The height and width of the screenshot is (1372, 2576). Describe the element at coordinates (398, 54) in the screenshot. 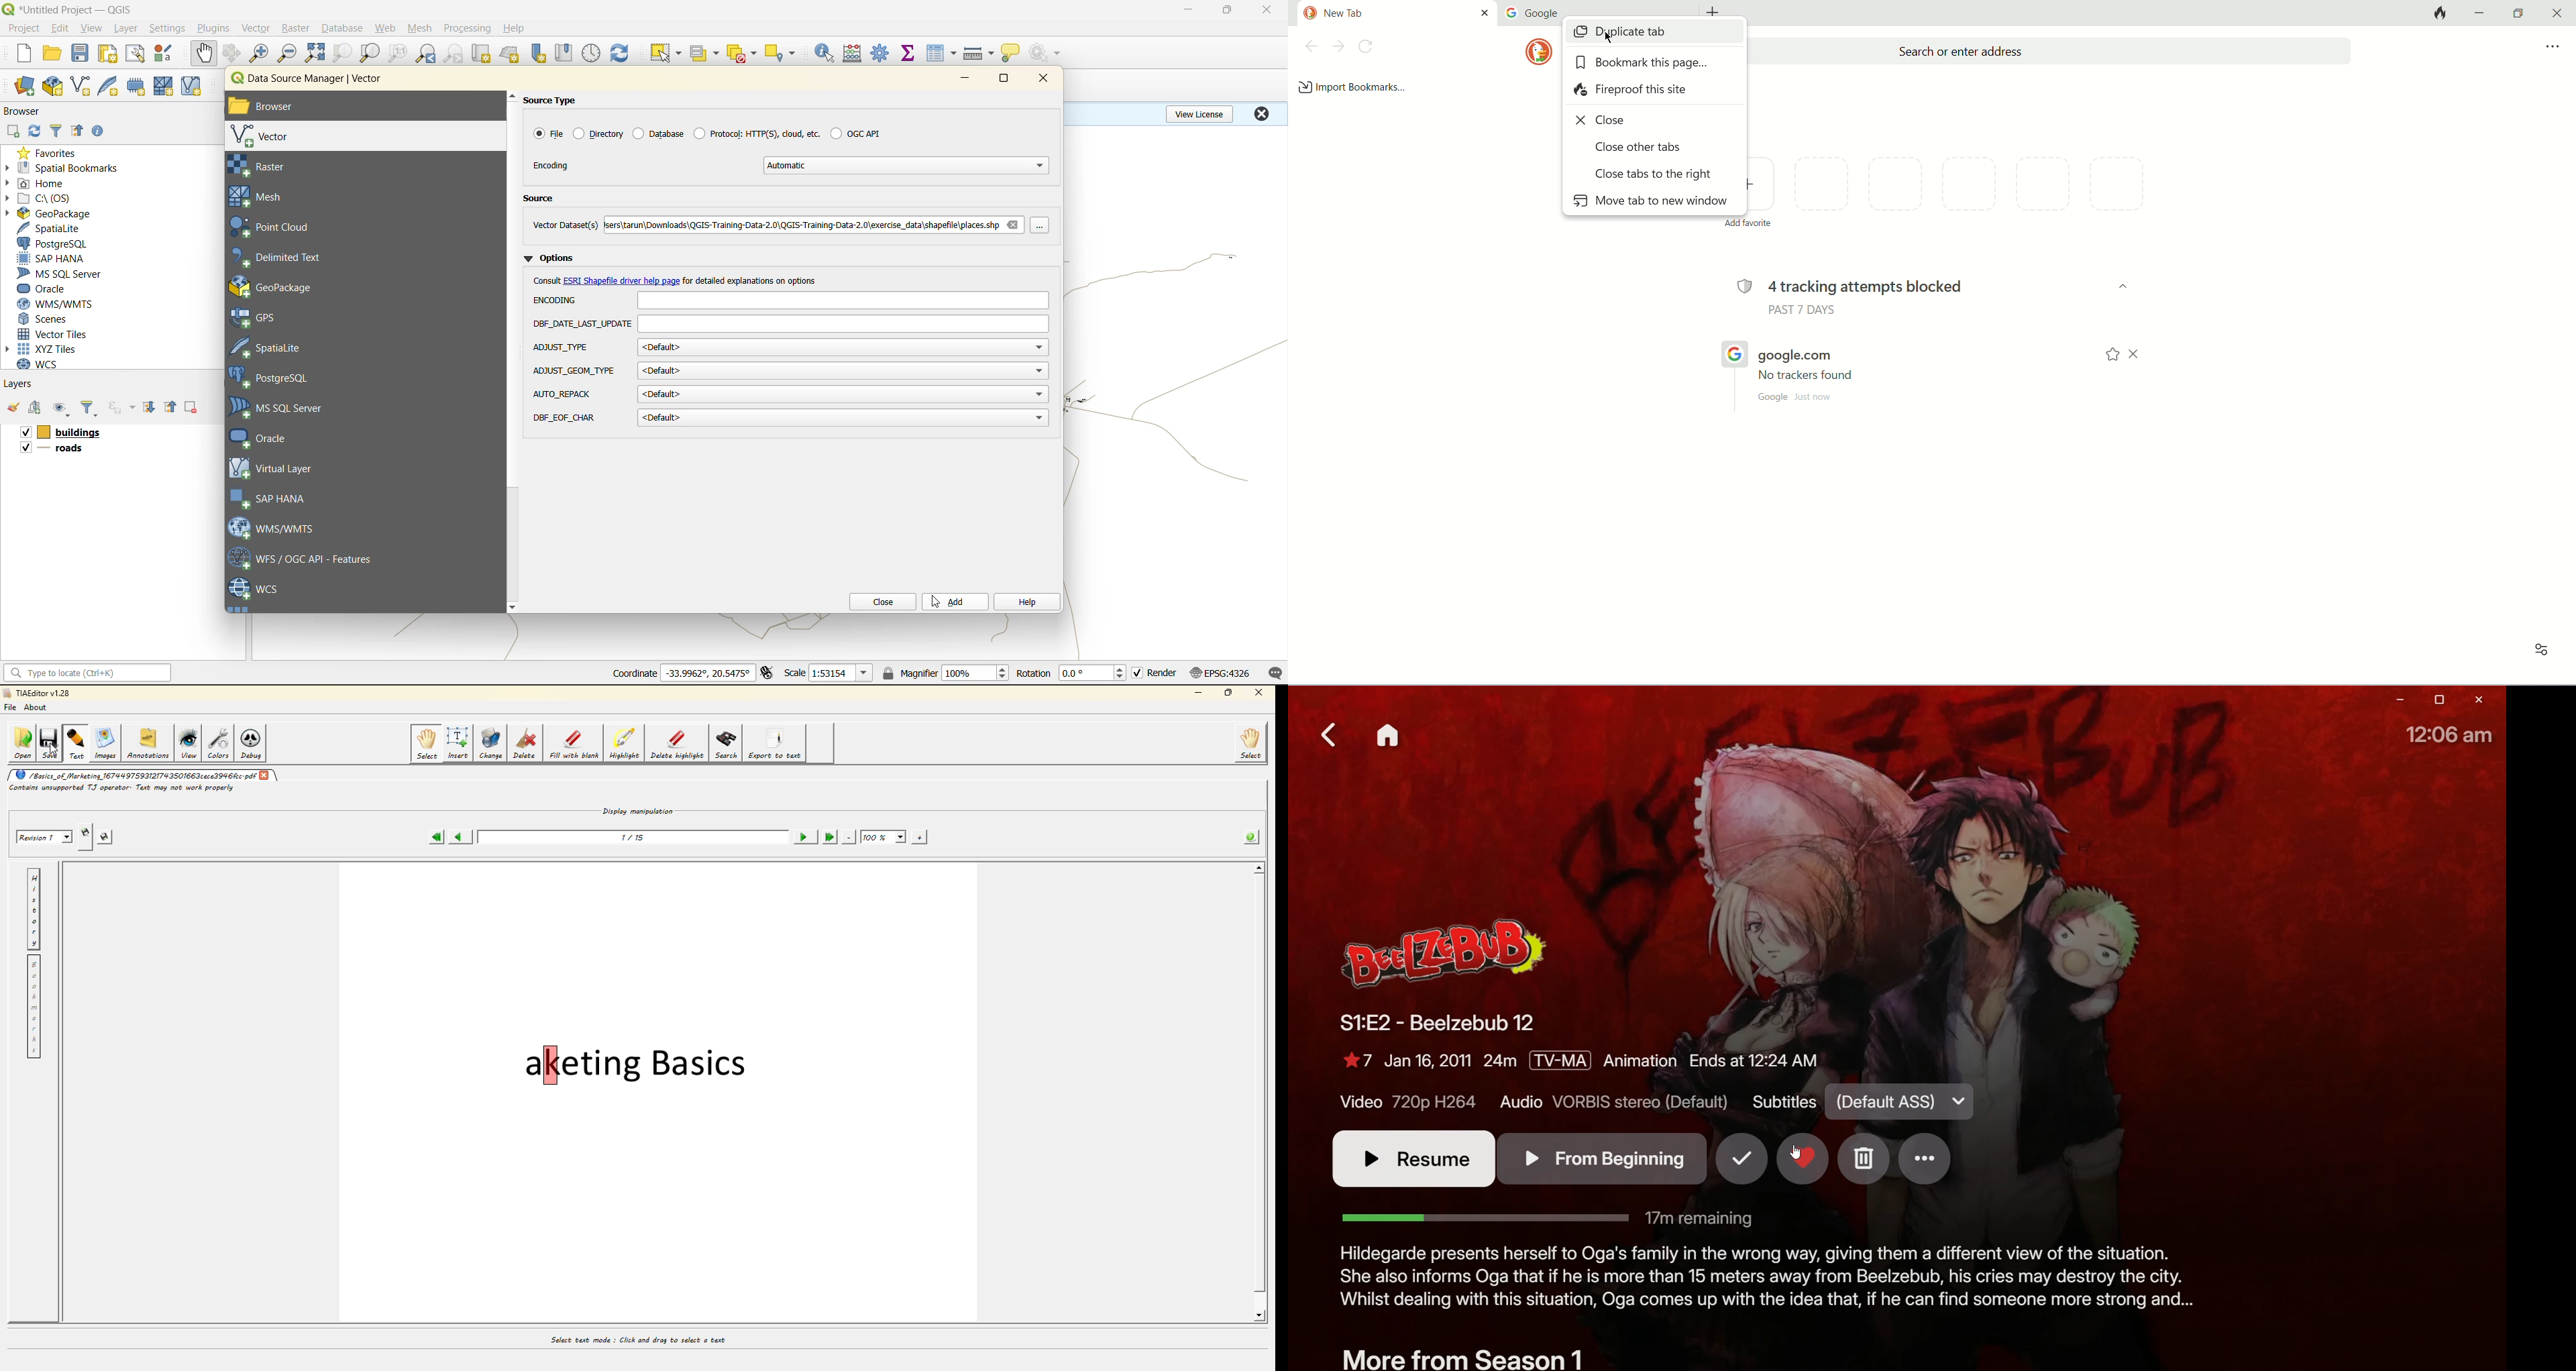

I see `zoom native` at that location.